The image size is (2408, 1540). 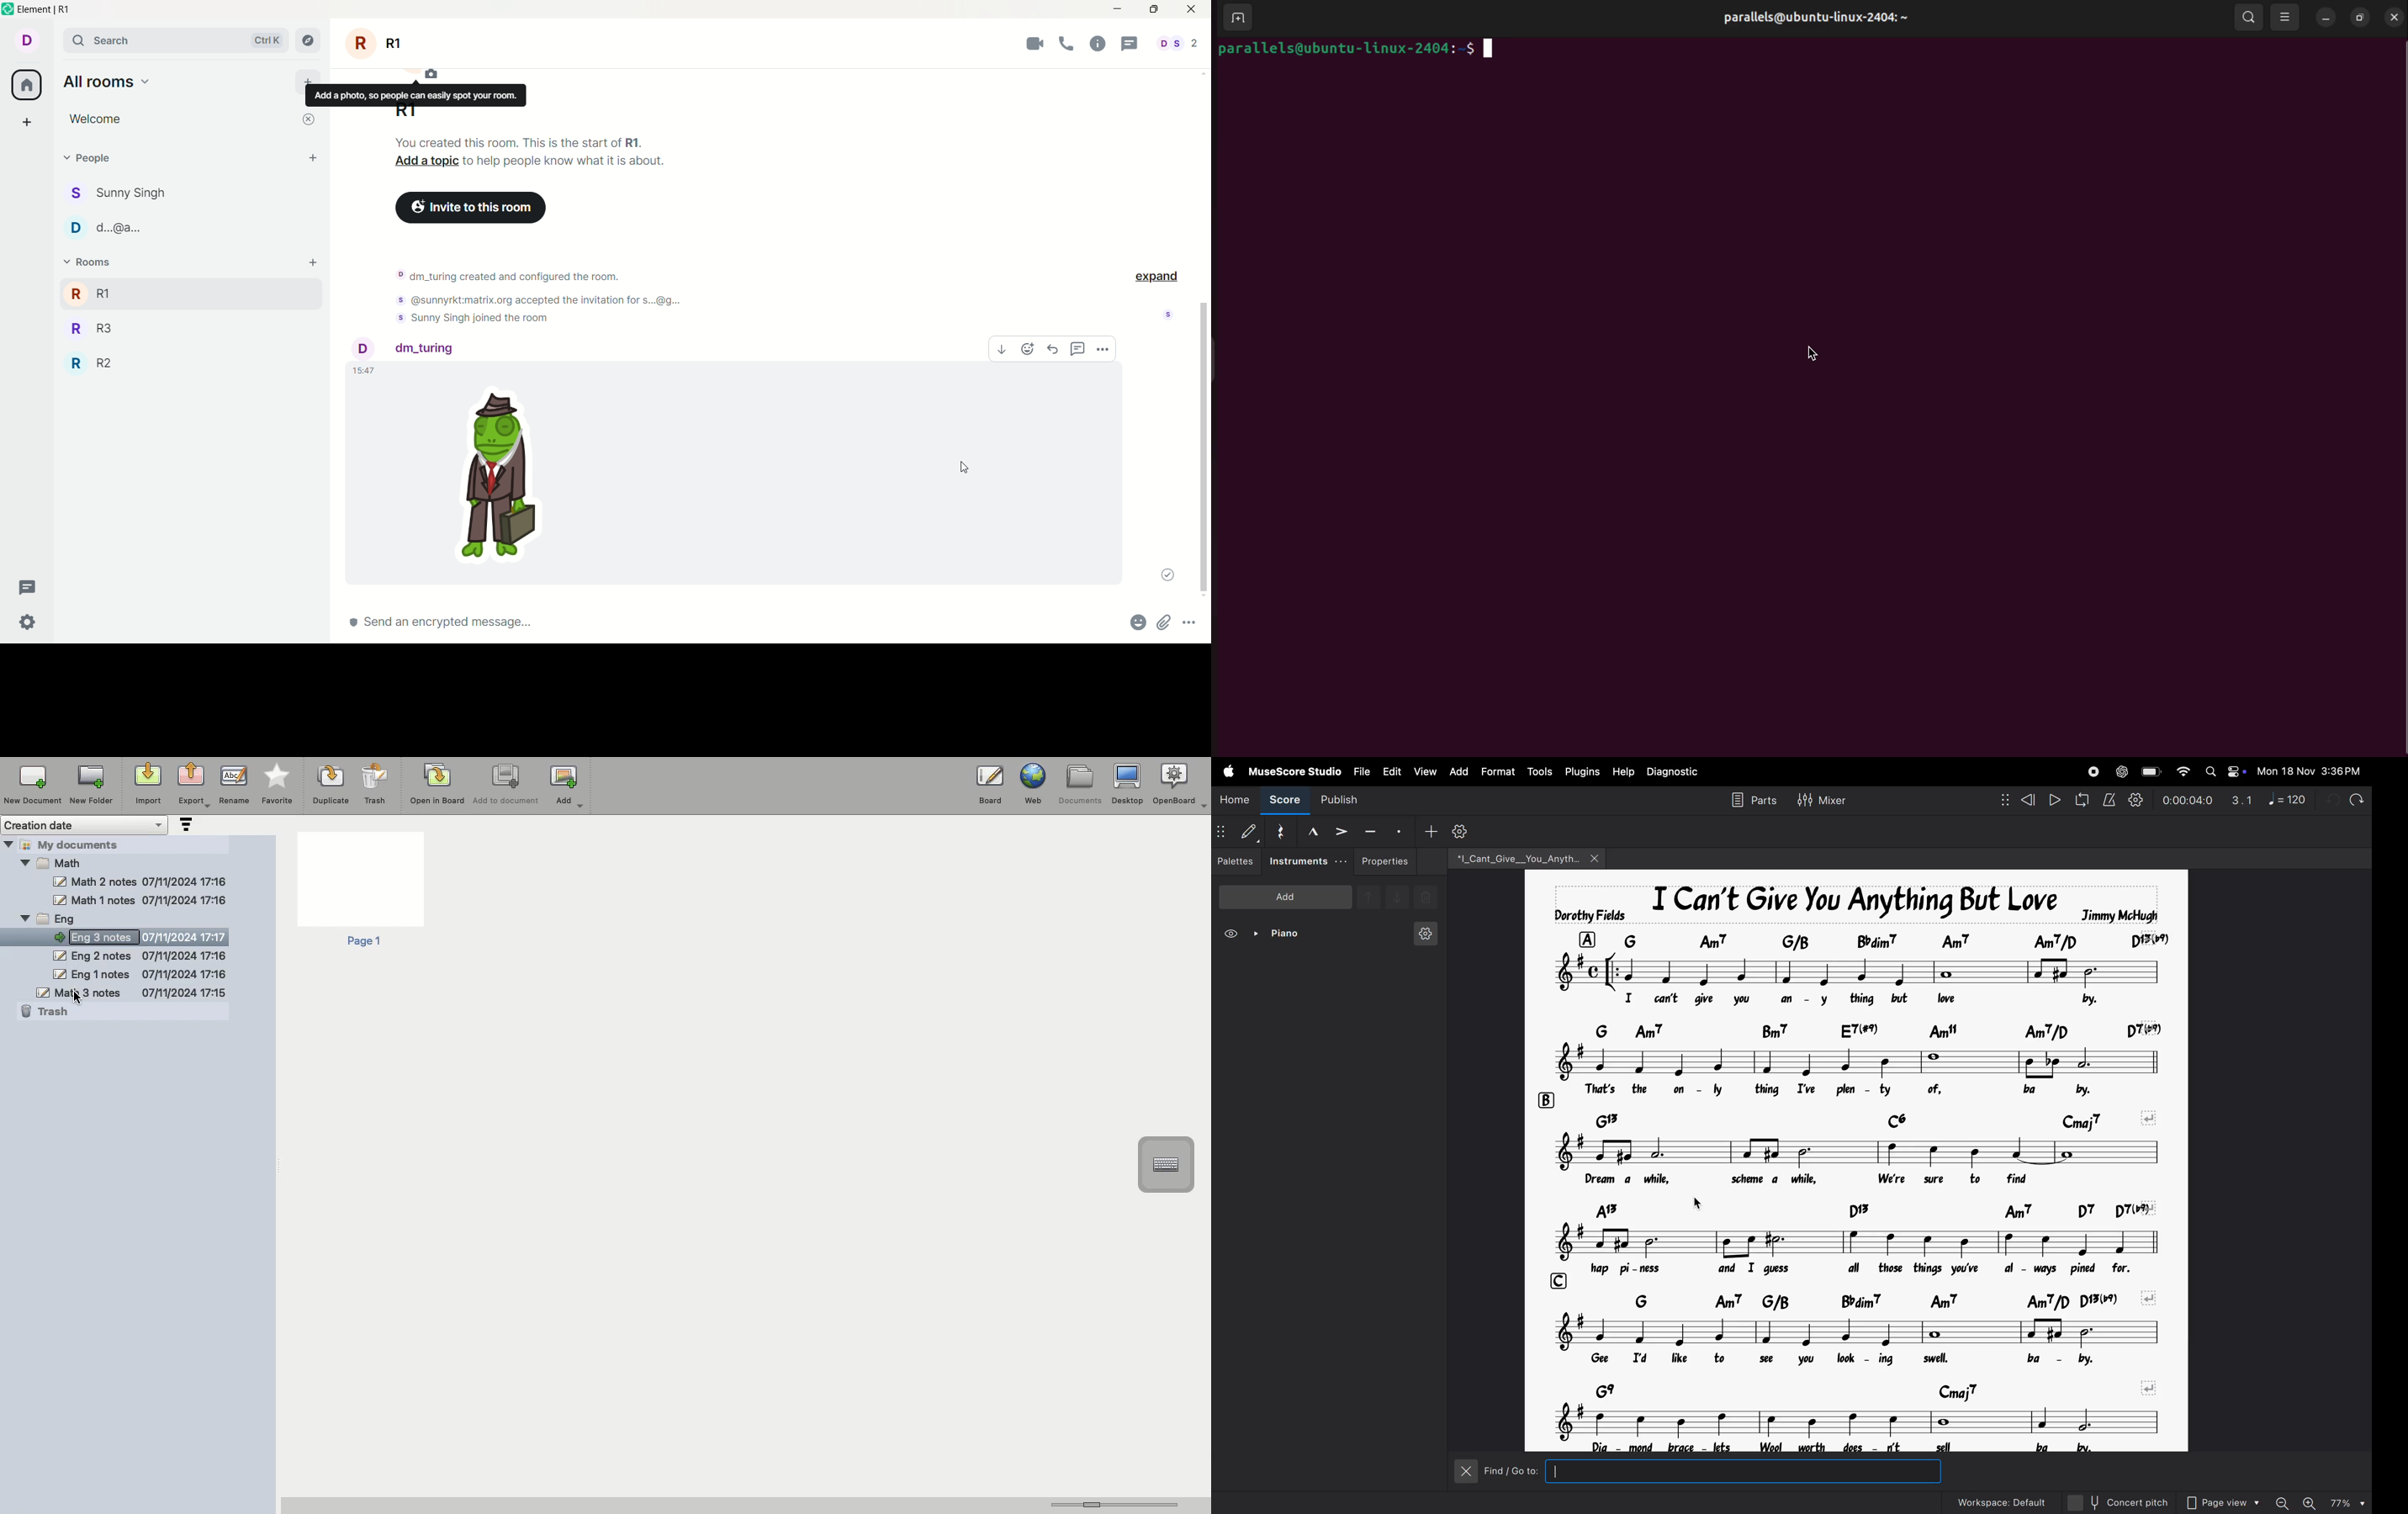 I want to click on add, so click(x=1285, y=896).